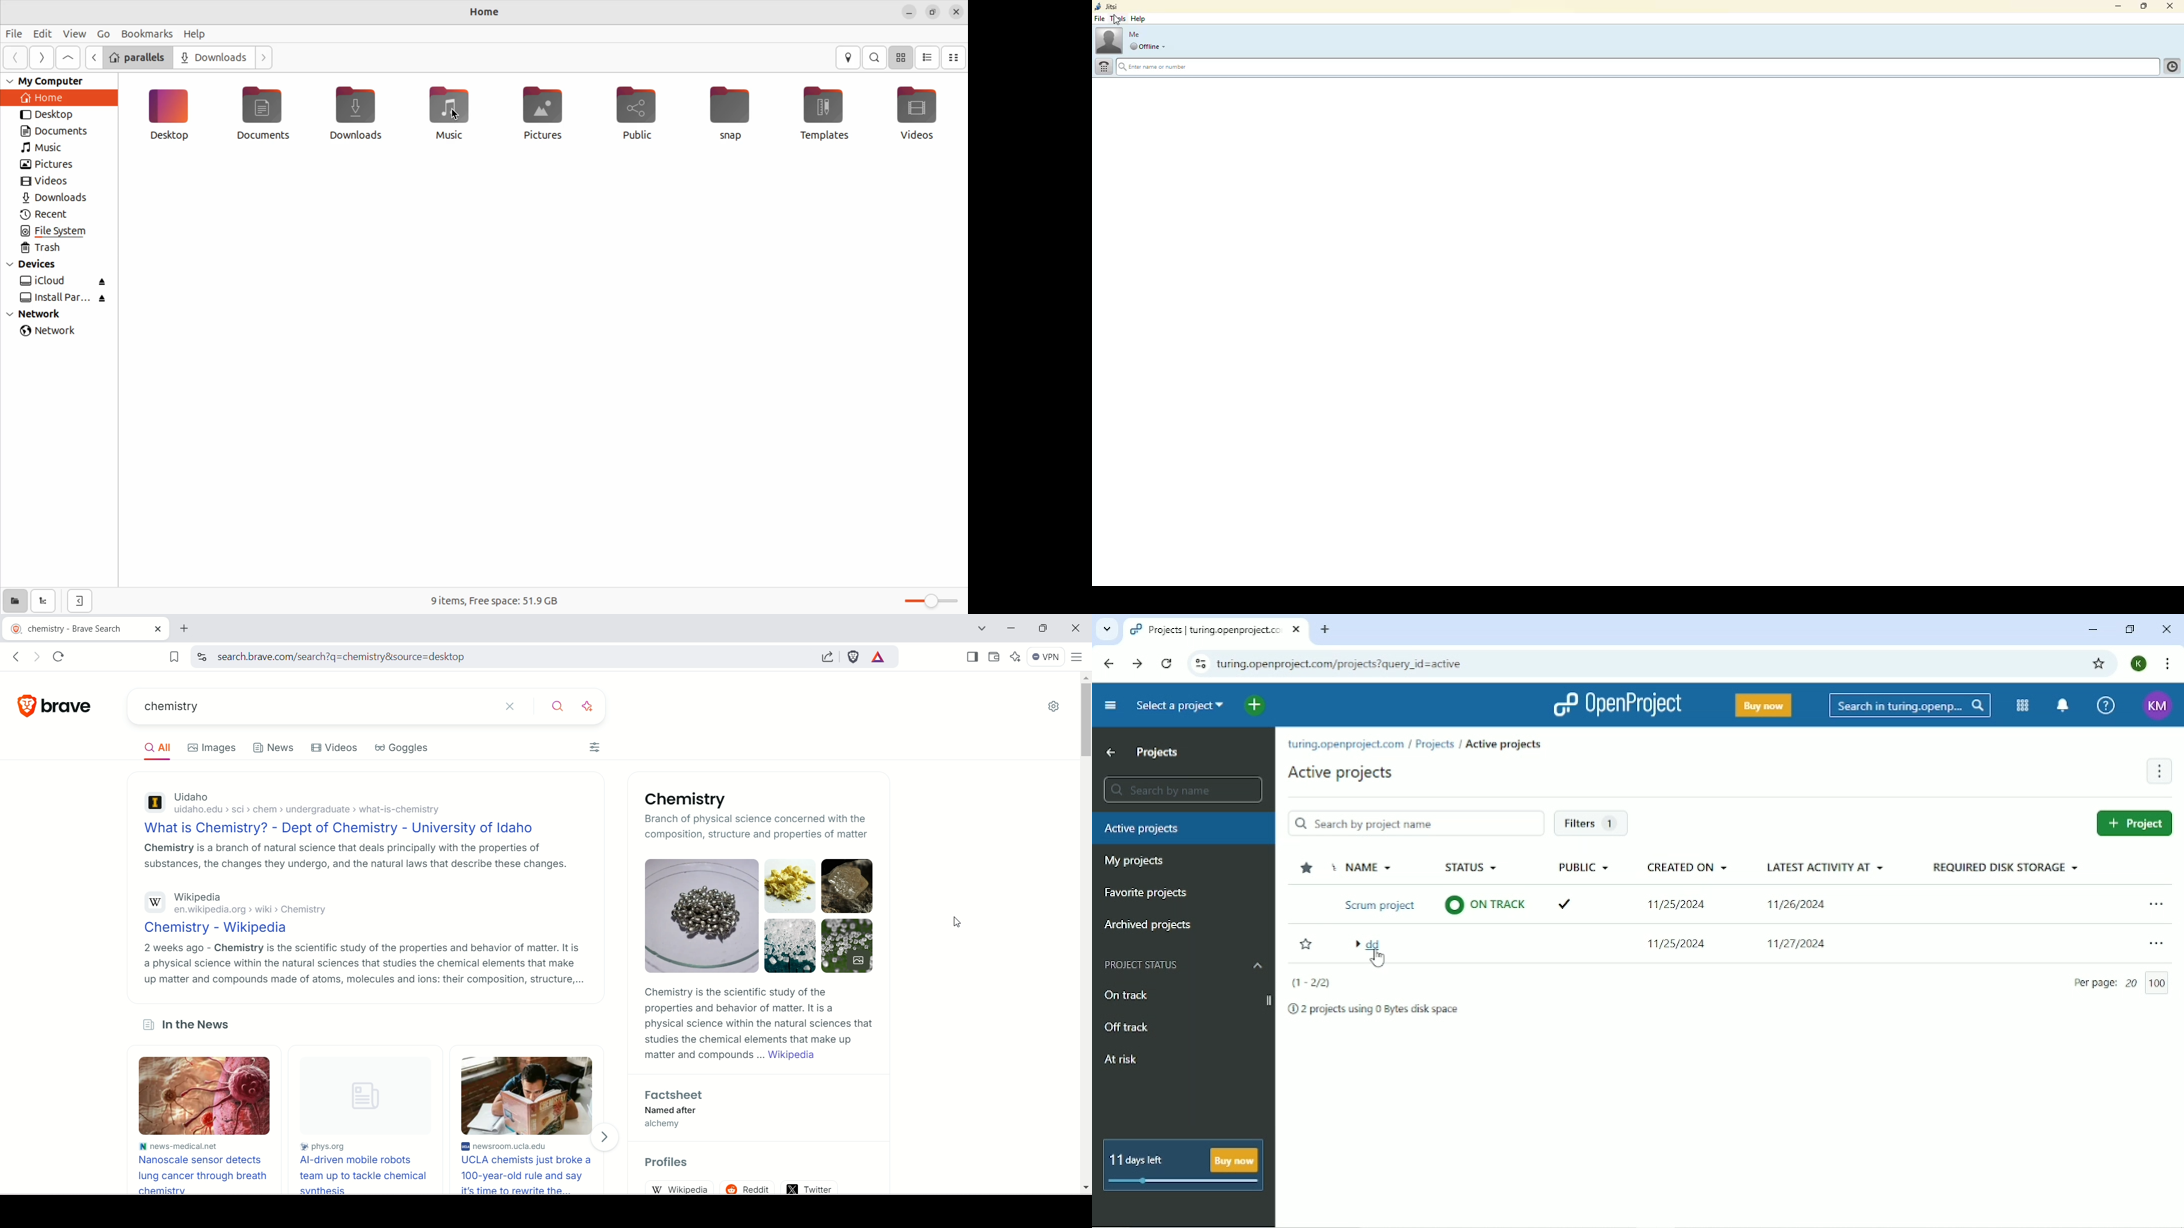 The image size is (2184, 1232). What do you see at coordinates (2116, 7) in the screenshot?
I see `minimize` at bounding box center [2116, 7].